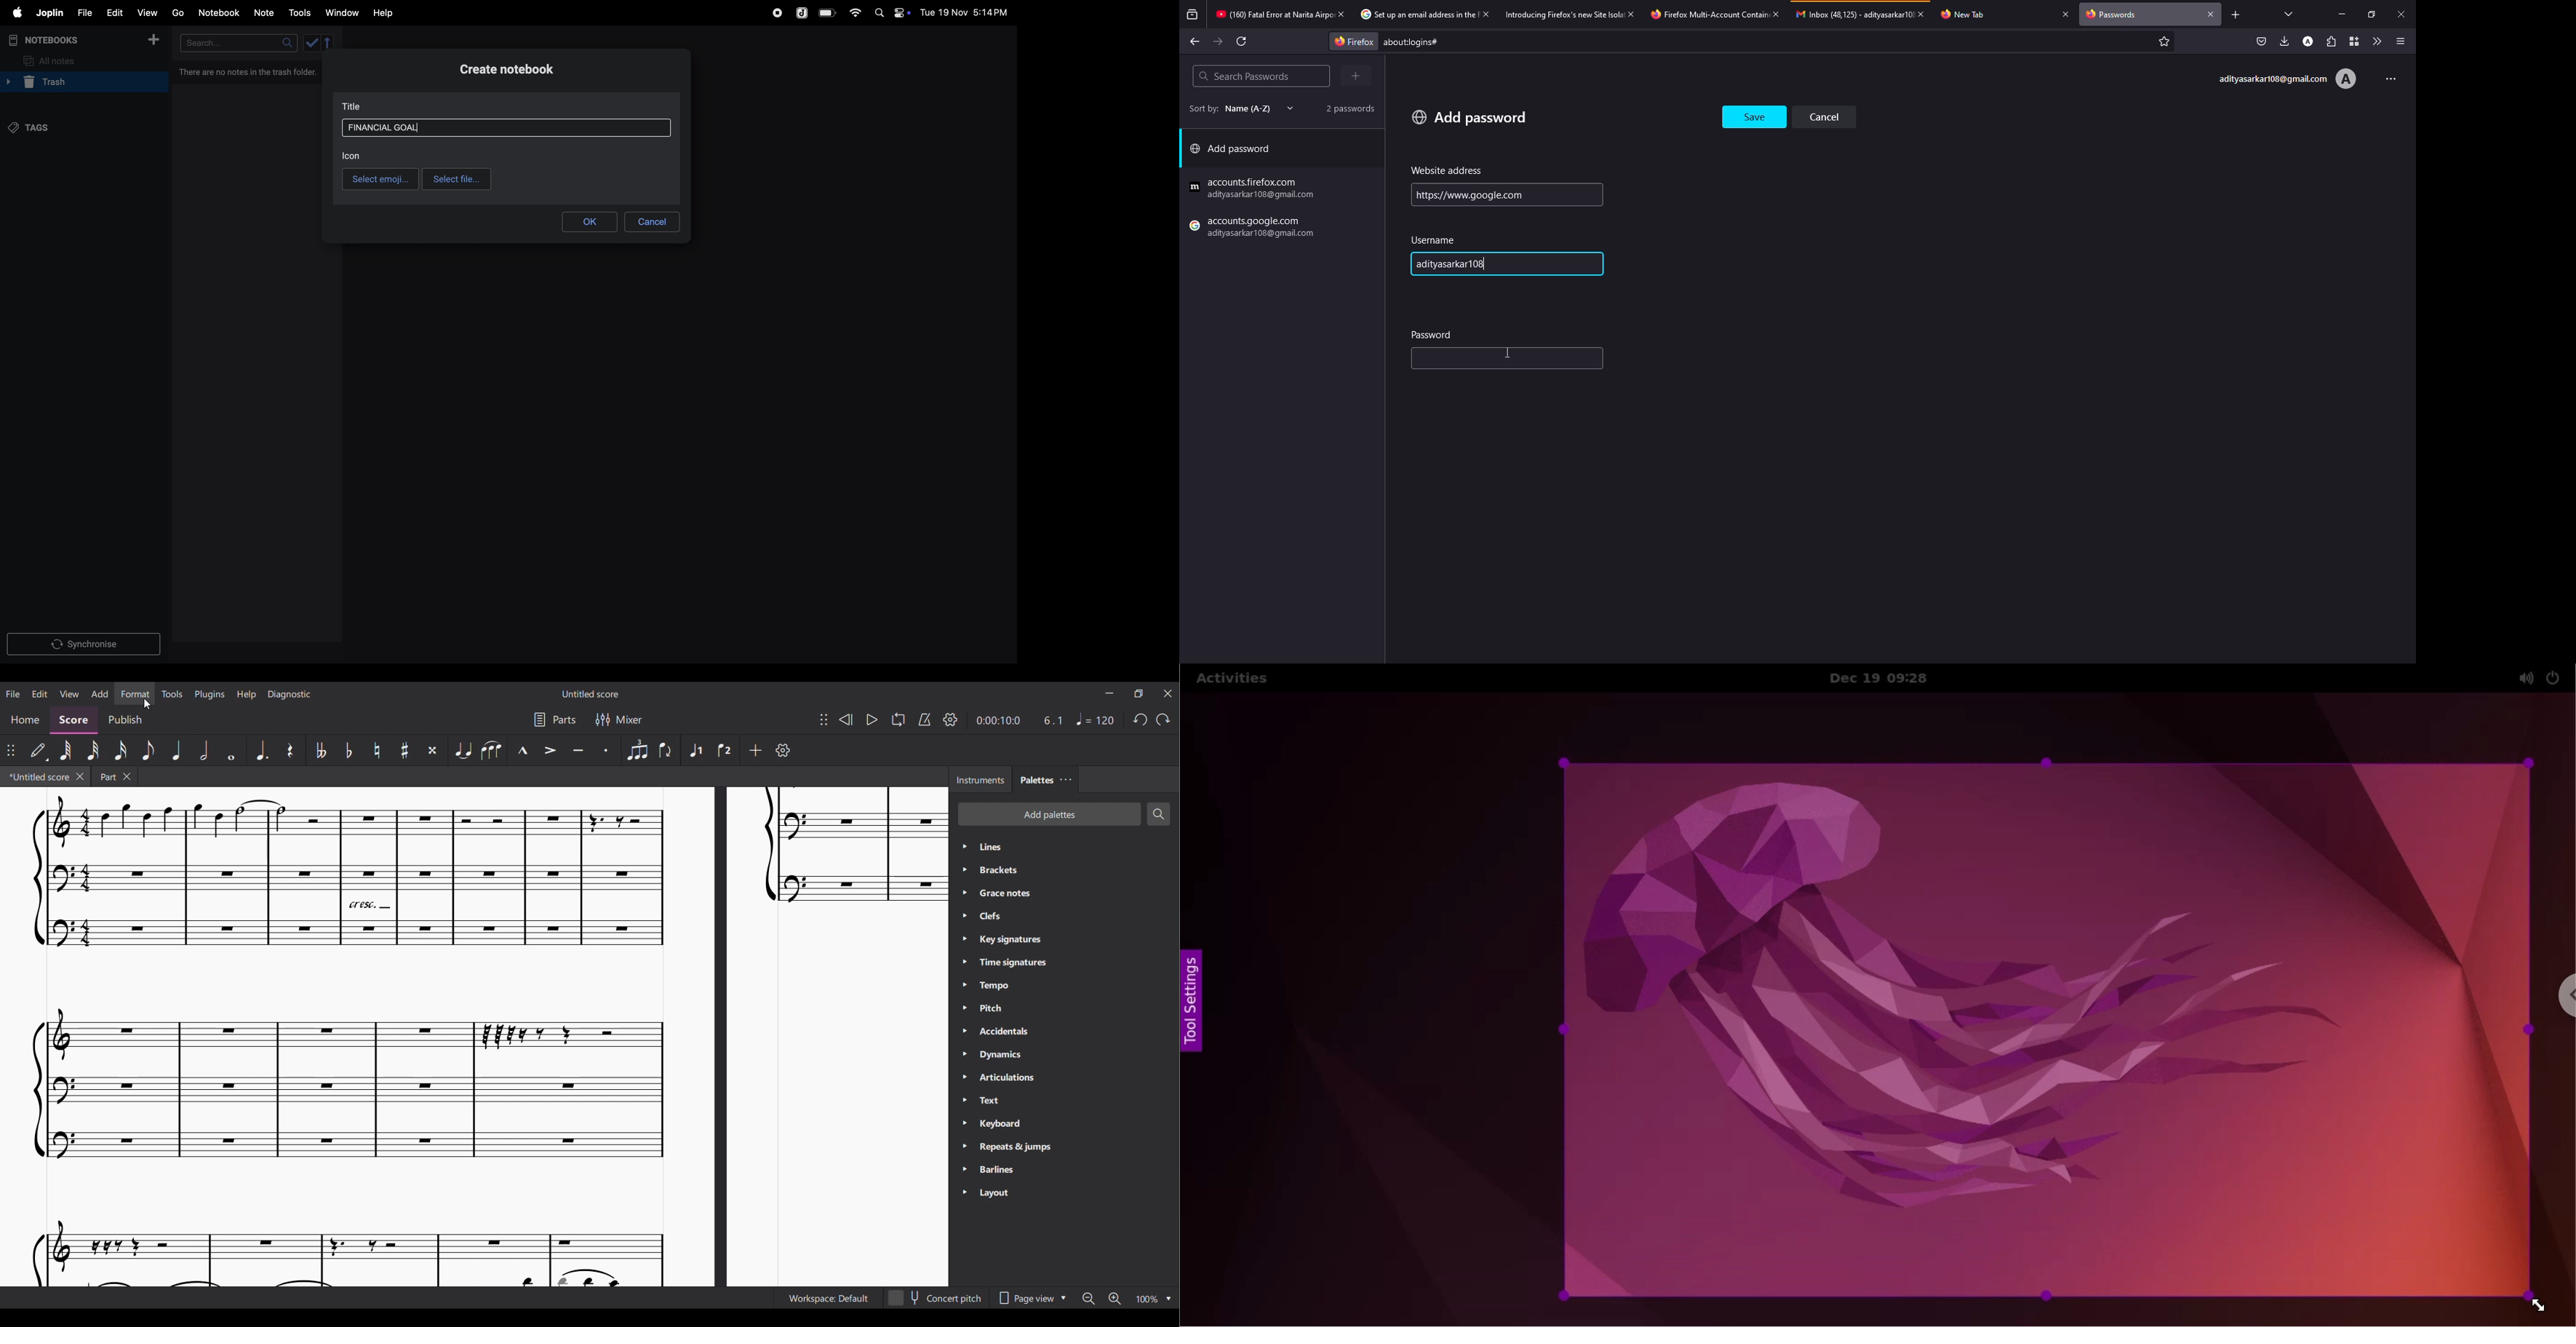 Image resolution: width=2576 pixels, height=1344 pixels. Describe the element at coordinates (298, 13) in the screenshot. I see `tools` at that location.